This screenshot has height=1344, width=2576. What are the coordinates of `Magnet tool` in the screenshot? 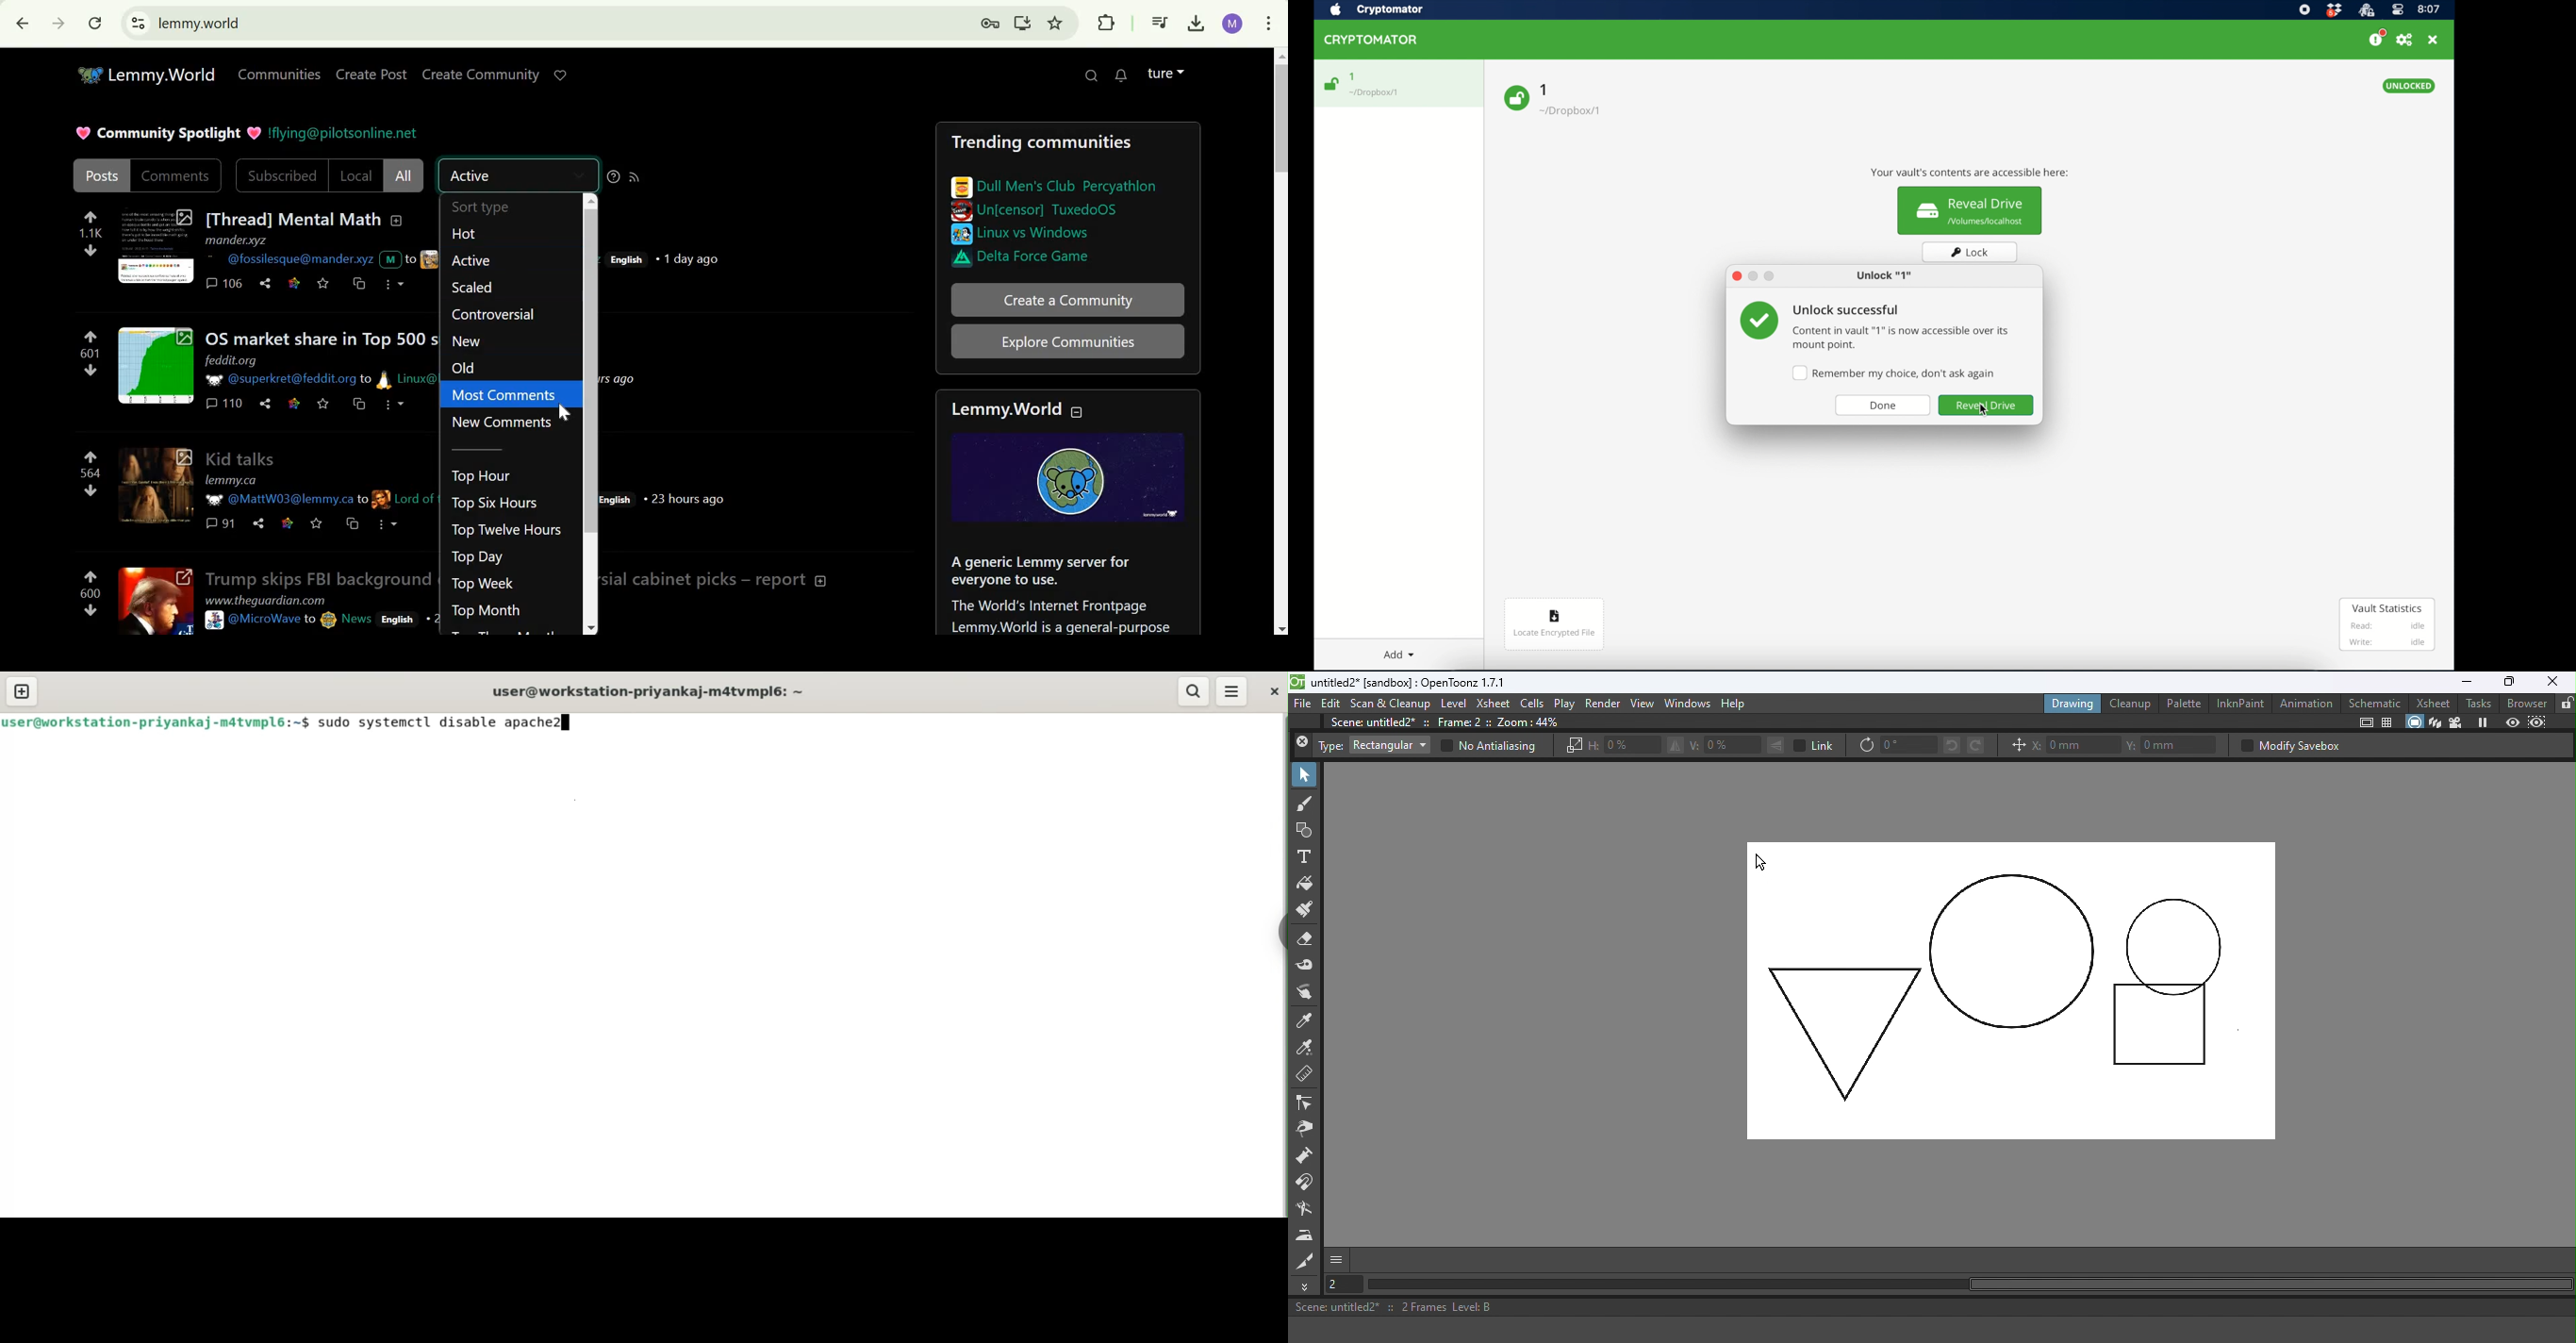 It's located at (1307, 1184).